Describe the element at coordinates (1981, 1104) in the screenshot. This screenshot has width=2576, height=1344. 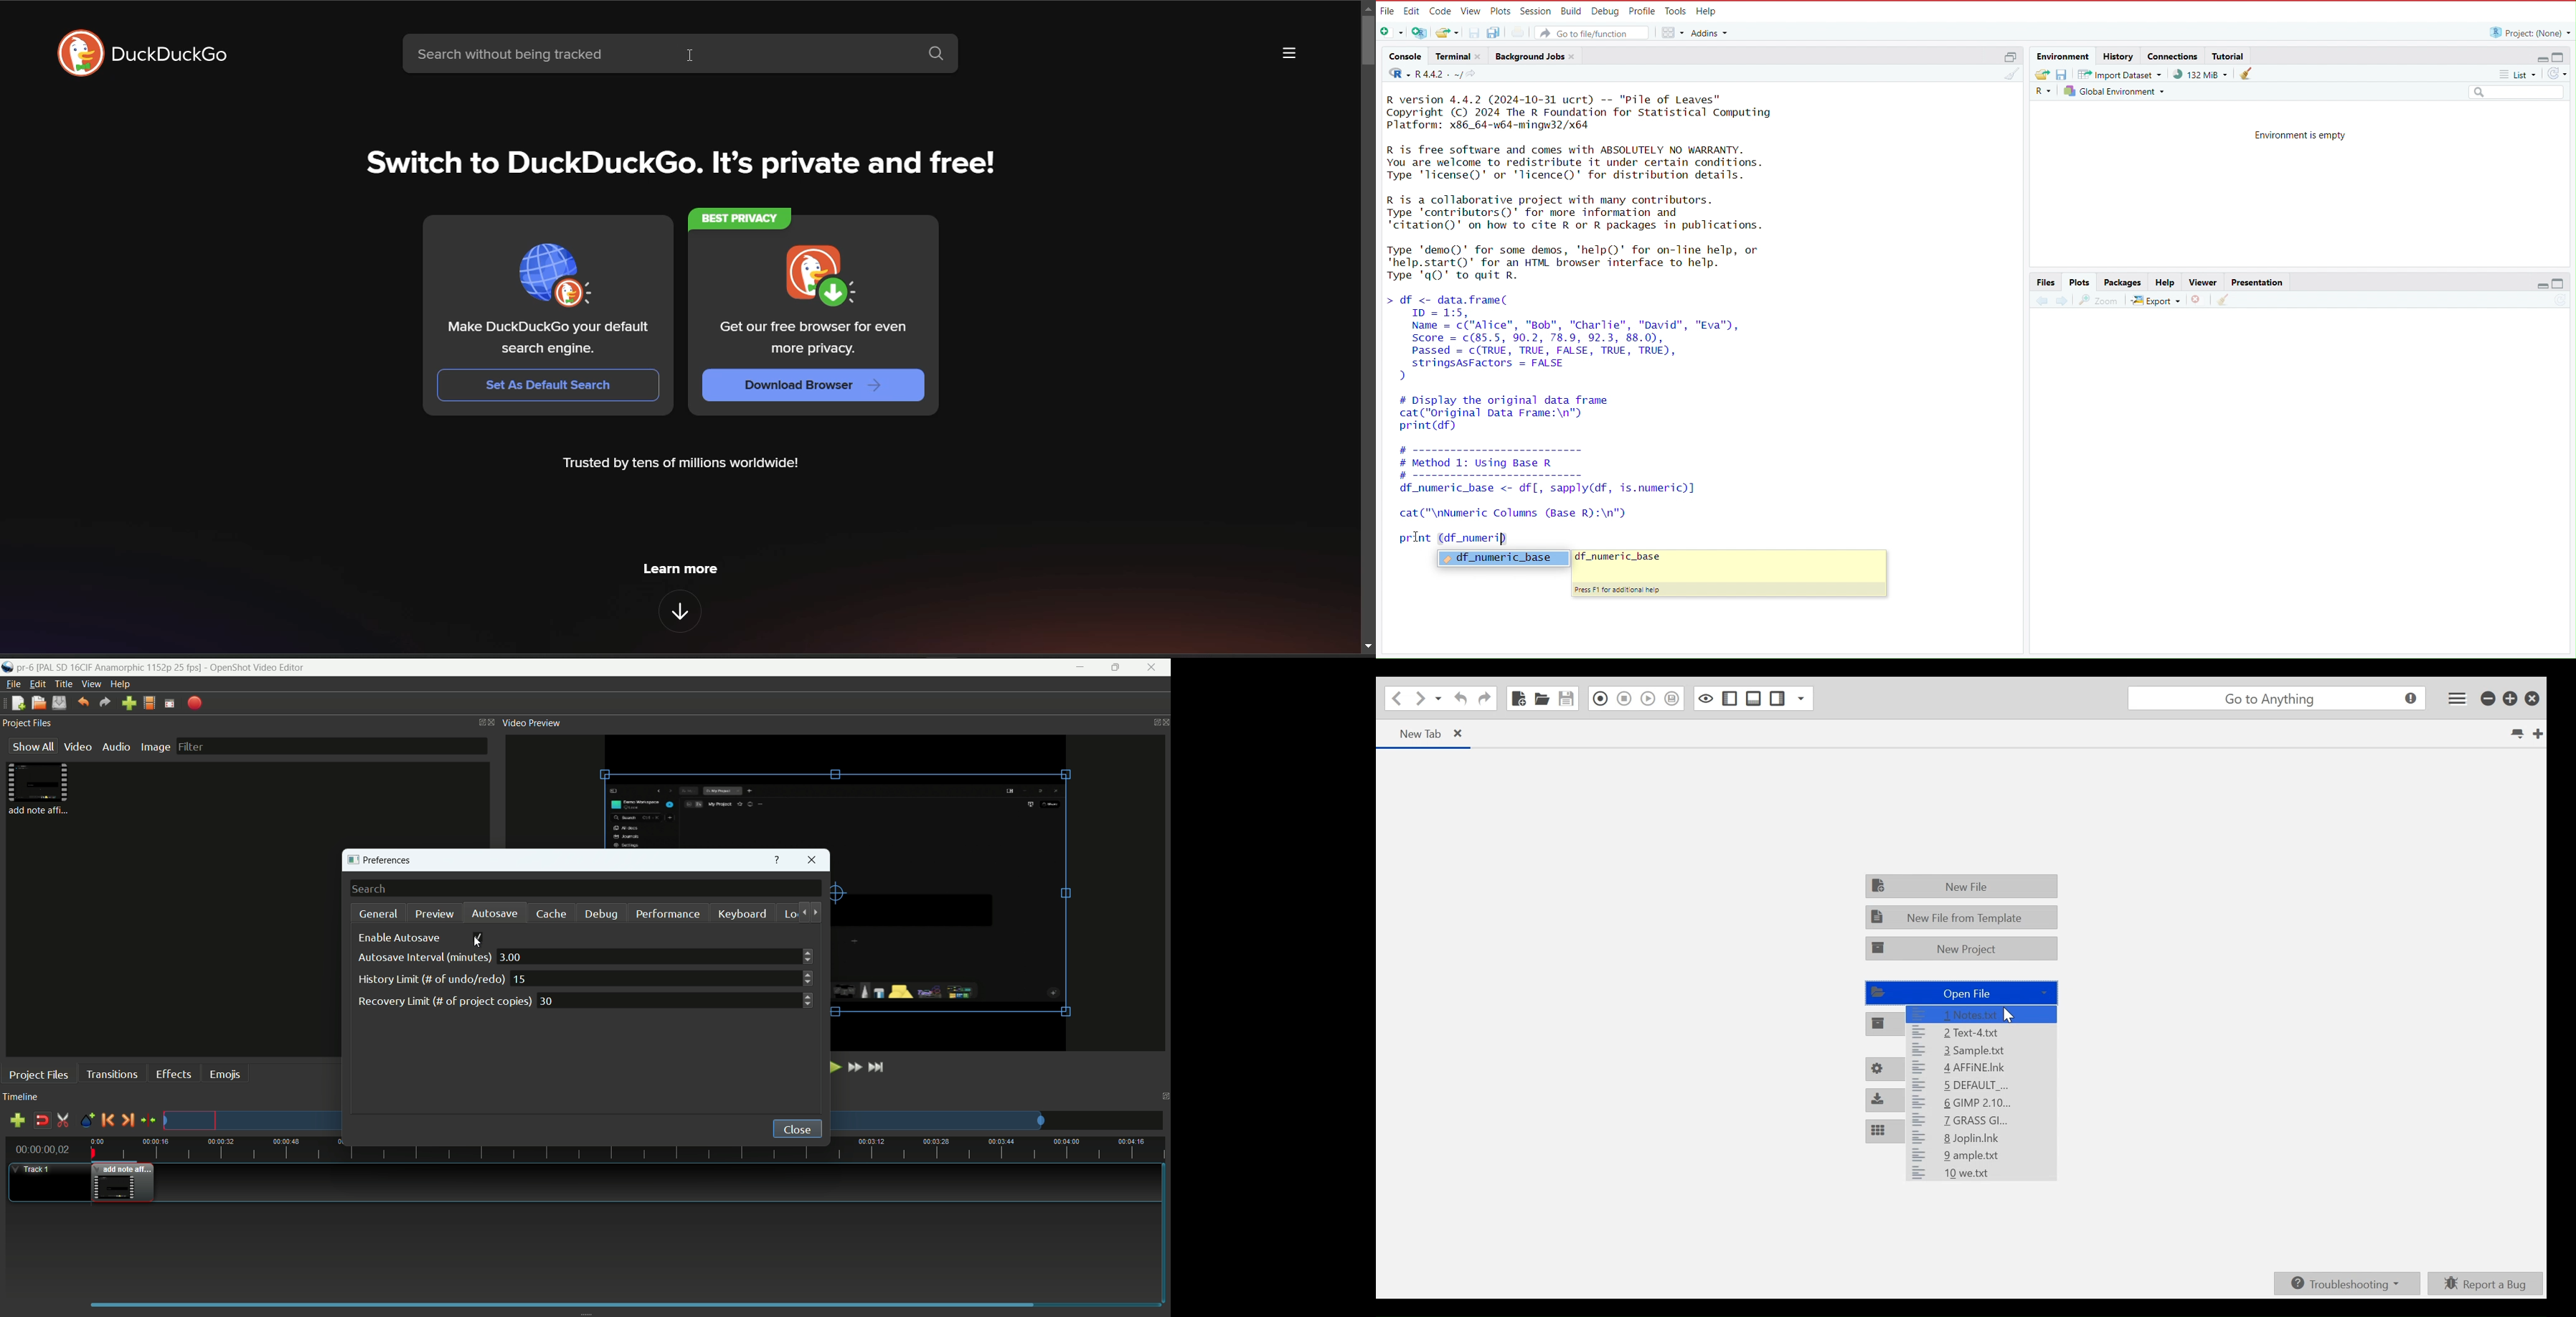
I see `6 GIMP 2.10...` at that location.